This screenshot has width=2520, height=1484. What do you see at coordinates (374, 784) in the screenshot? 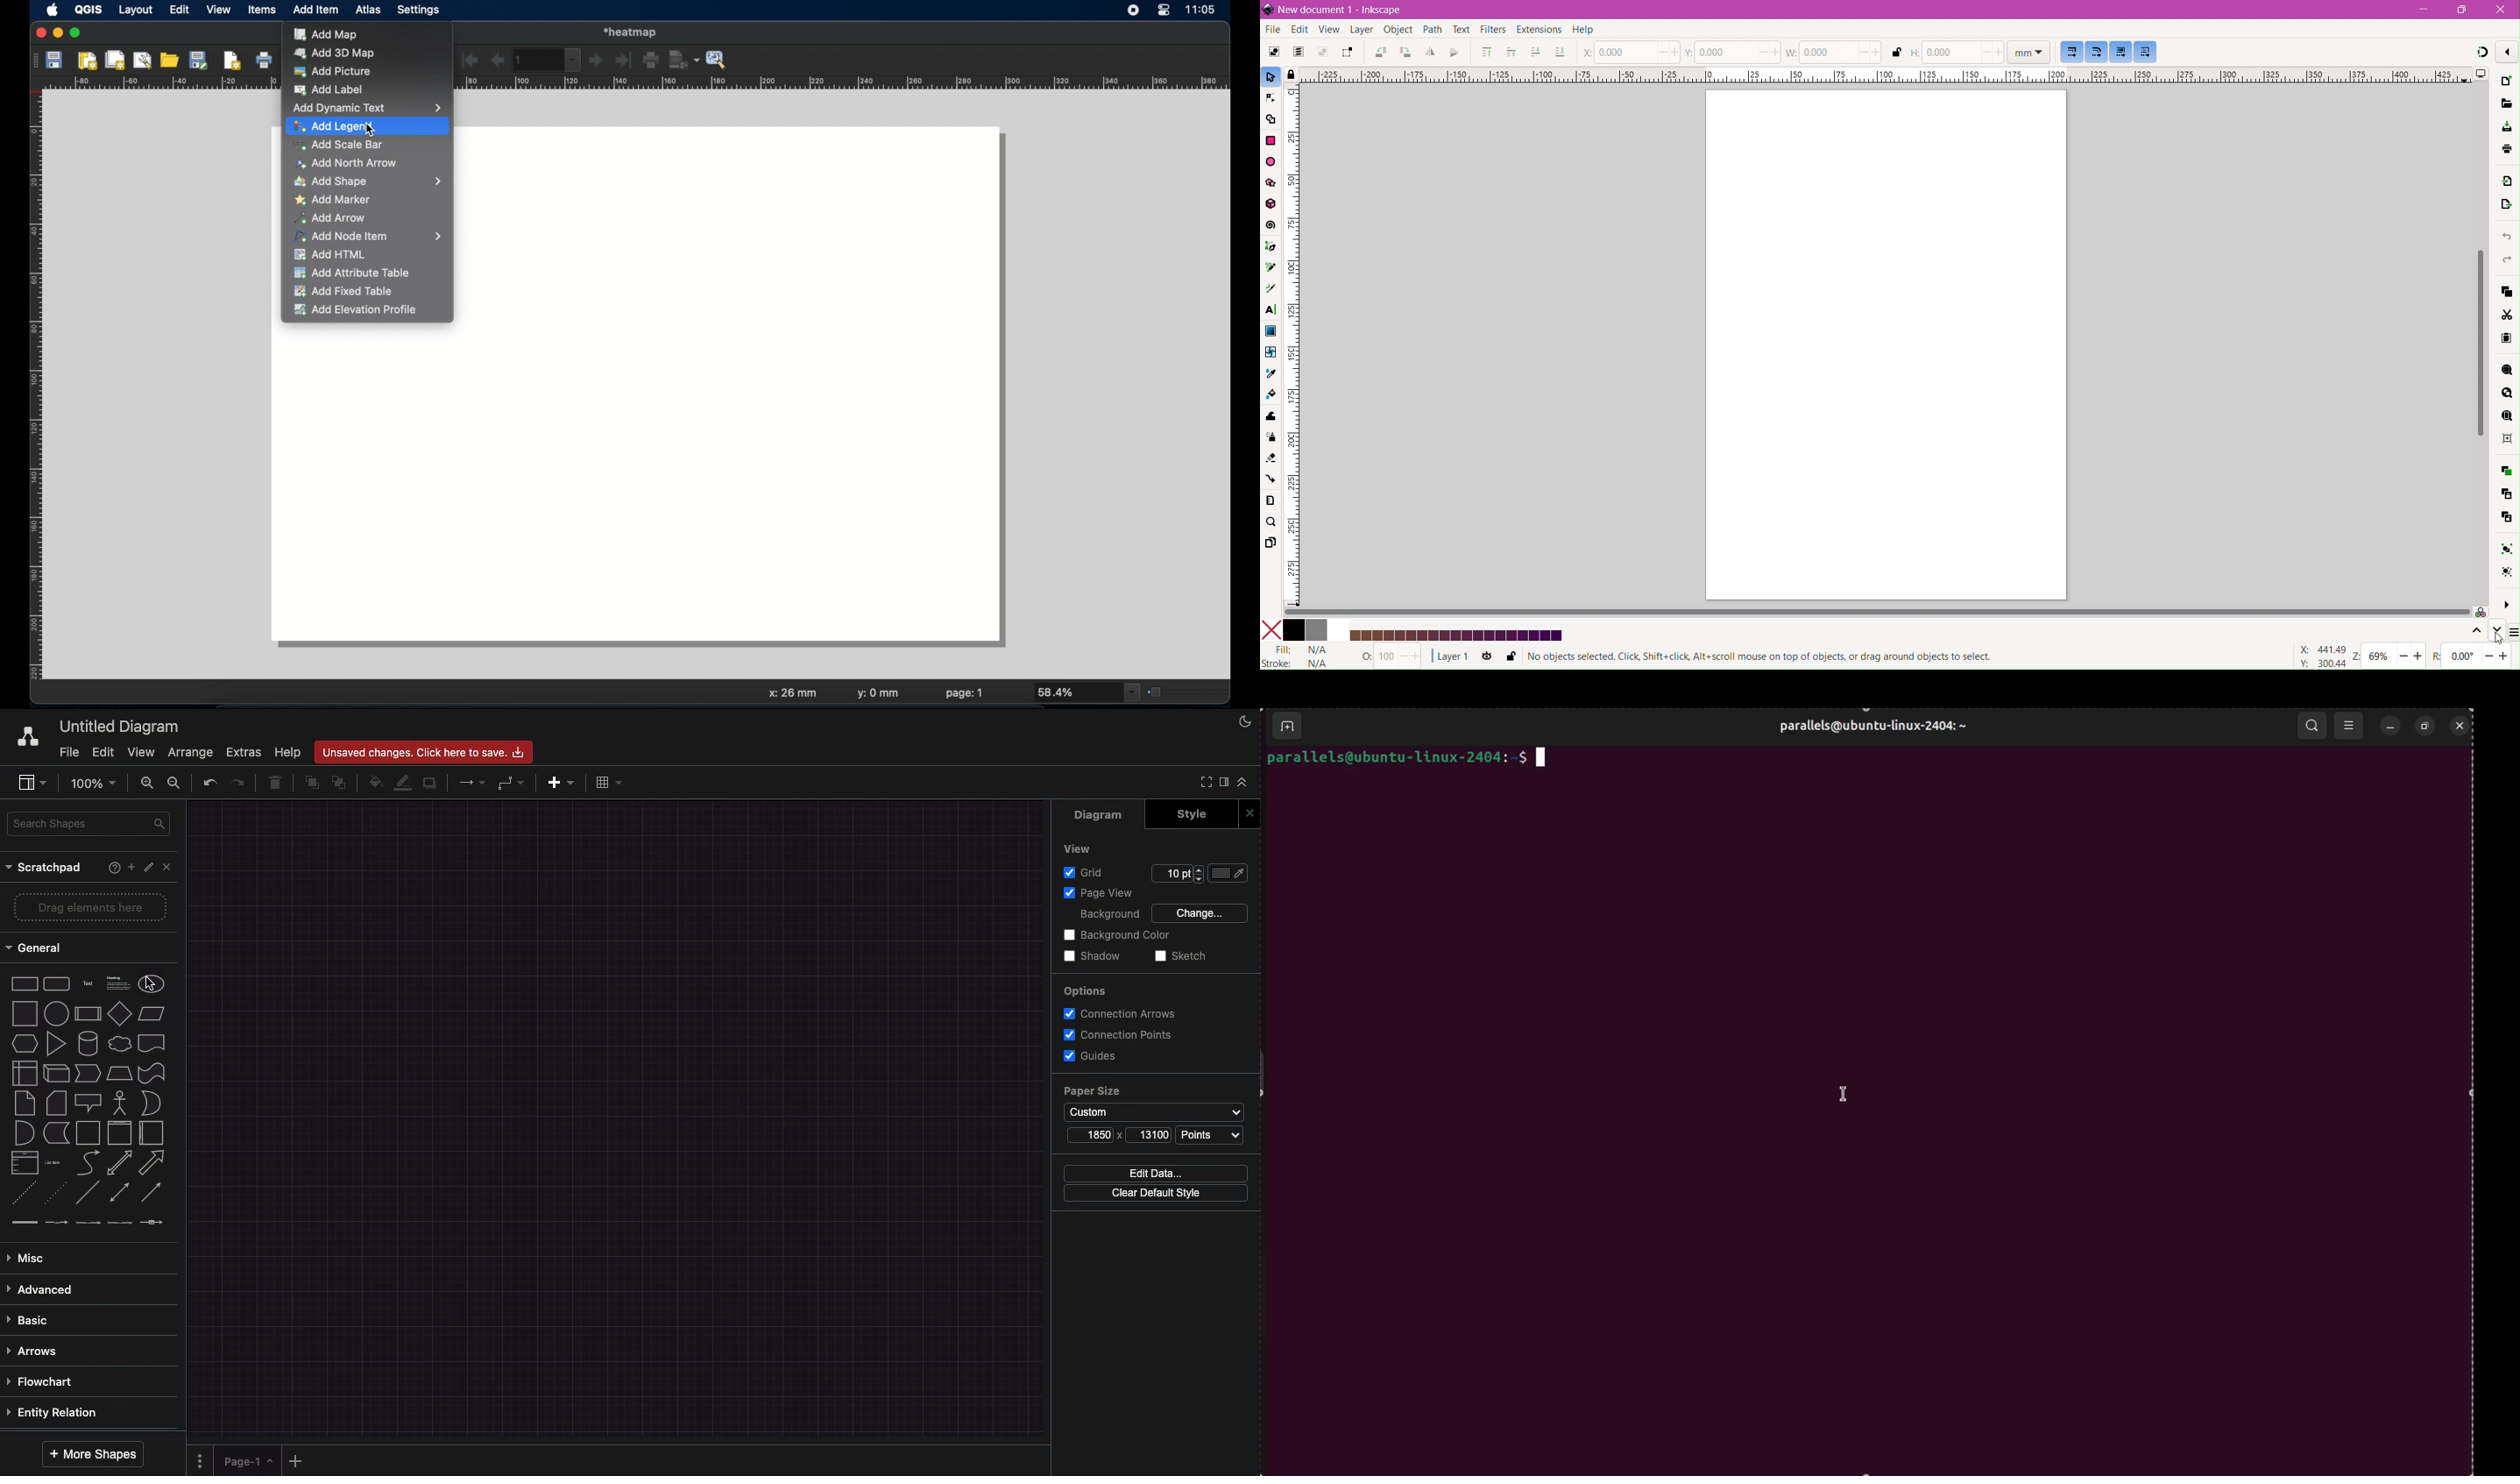
I see `Fill color` at bounding box center [374, 784].